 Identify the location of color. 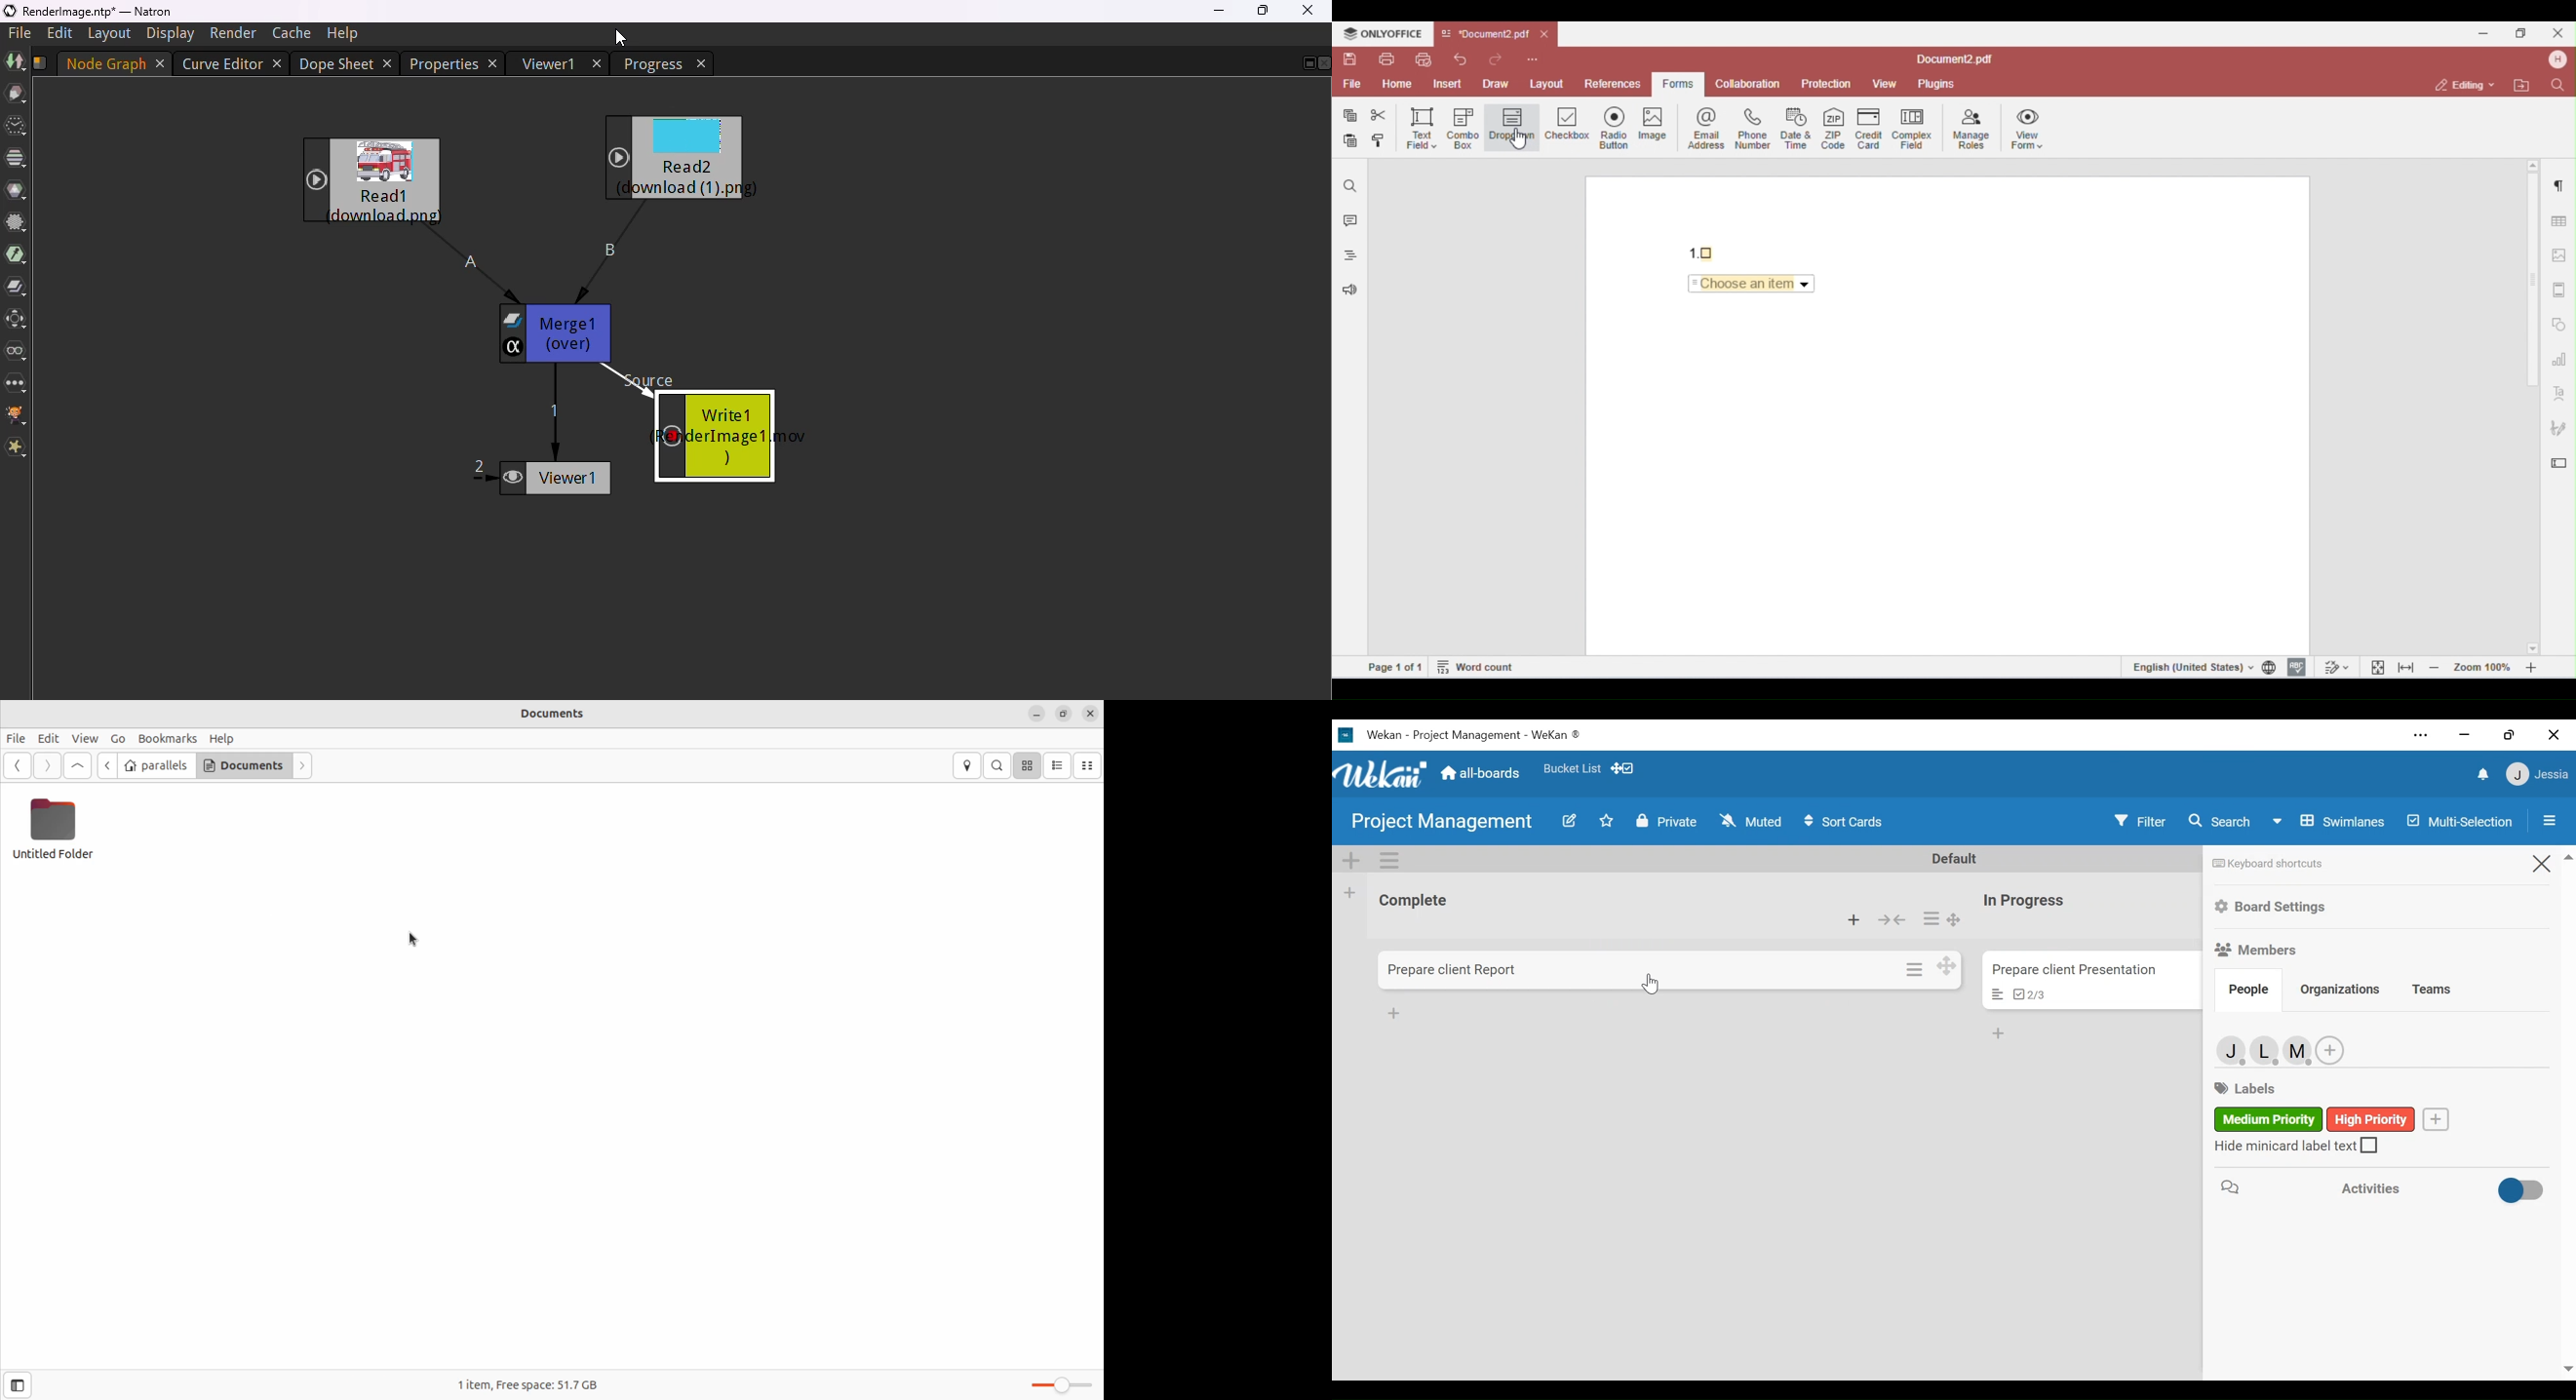
(16, 191).